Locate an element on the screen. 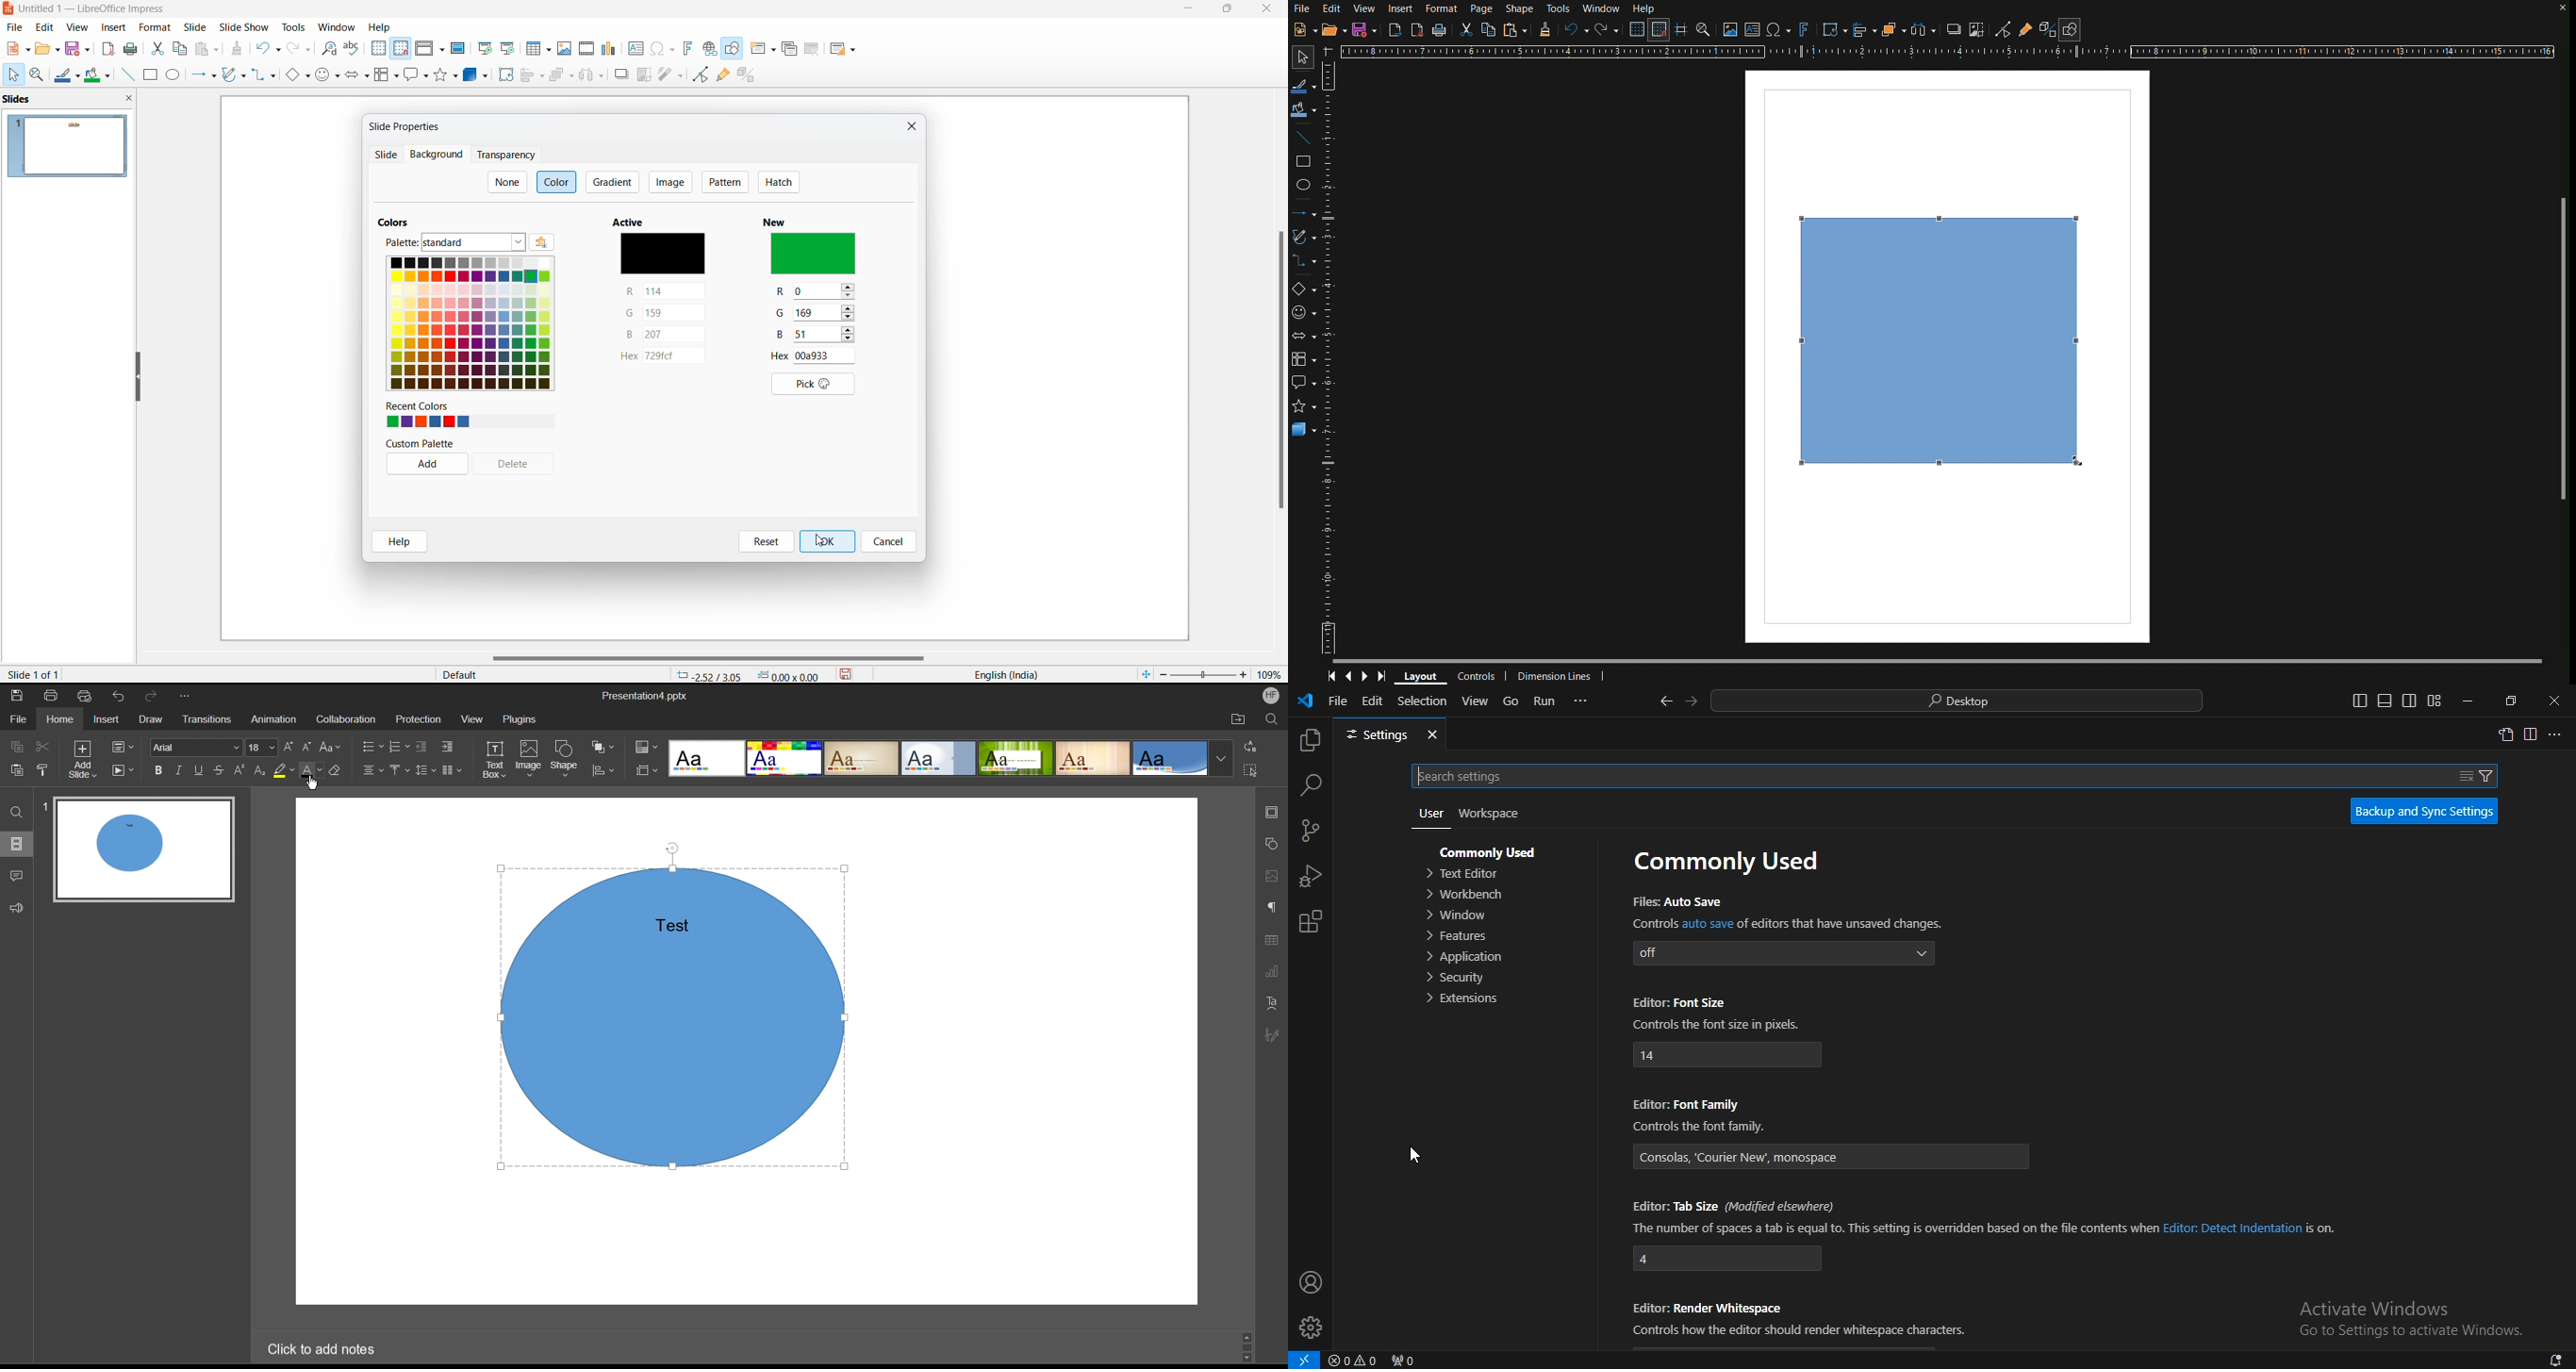 This screenshot has width=2576, height=1372. Font size is located at coordinates (263, 747).